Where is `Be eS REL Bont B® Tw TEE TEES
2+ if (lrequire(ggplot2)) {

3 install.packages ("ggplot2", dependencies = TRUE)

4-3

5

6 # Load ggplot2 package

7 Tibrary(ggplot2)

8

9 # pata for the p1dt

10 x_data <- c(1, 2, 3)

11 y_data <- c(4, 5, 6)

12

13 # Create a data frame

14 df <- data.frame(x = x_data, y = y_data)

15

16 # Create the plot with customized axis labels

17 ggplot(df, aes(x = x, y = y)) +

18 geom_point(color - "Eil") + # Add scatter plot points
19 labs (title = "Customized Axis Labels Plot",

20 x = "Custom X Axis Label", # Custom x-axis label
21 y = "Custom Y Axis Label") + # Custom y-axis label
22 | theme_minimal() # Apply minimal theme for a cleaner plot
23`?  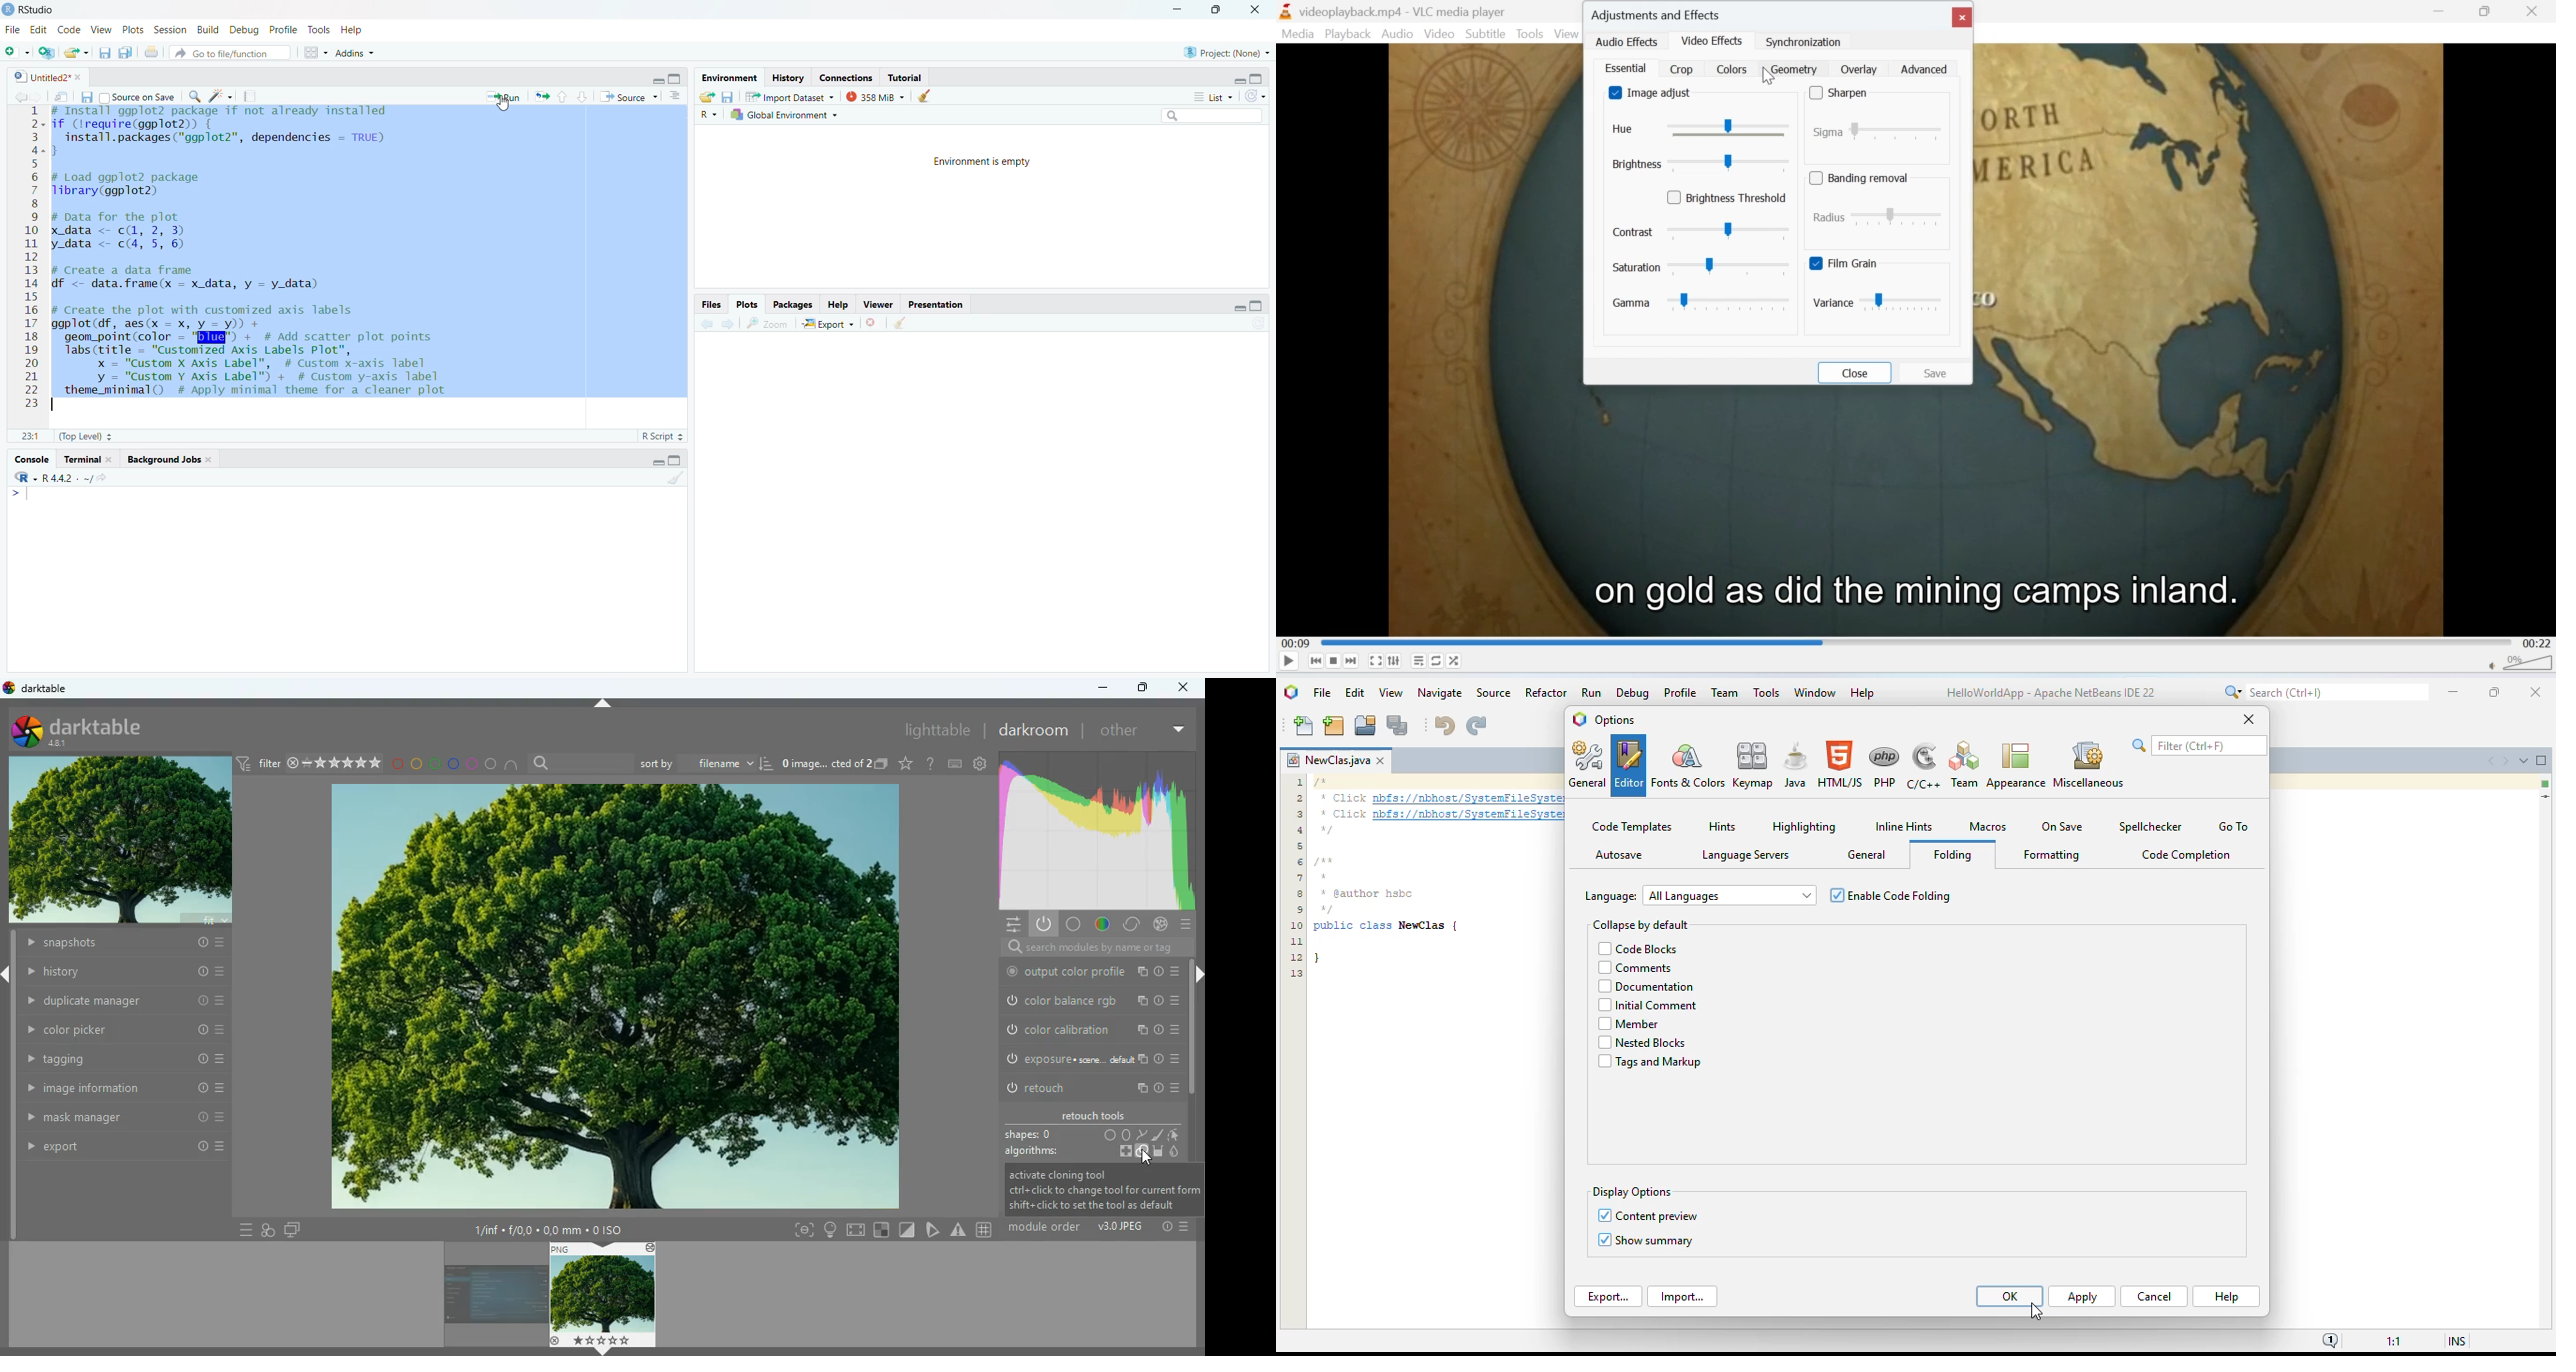 Be eS REL Bont B® Tw TEE TEES
2+ if (lrequire(ggplot2)) {

3 install.packages ("ggplot2", dependencies = TRUE)

4-3

5

6 # Load ggplot2 package

7 Tibrary(ggplot2)

8

9 # pata for the p1dt

10 x_data <- c(1, 2, 3)

11 y_data <- c(4, 5, 6)

12

13 # Create a data frame

14 df <- data.frame(x = x_data, y = y_data)

15

16 # Create the plot with customized axis labels

17 ggplot(df, aes(x = x, y = y)) +

18 geom_point(color - "Eil") + # Add scatter plot points
19 labs (title = "Customized Axis Labels Plot",

20 x = "Custom X Axis Label", # Custom x-axis label
21 y = "Custom Y Axis Label") + # Custom y-axis label
22 | theme_minimal() # Apply minimal theme for a cleaner plot
23 is located at coordinates (273, 257).